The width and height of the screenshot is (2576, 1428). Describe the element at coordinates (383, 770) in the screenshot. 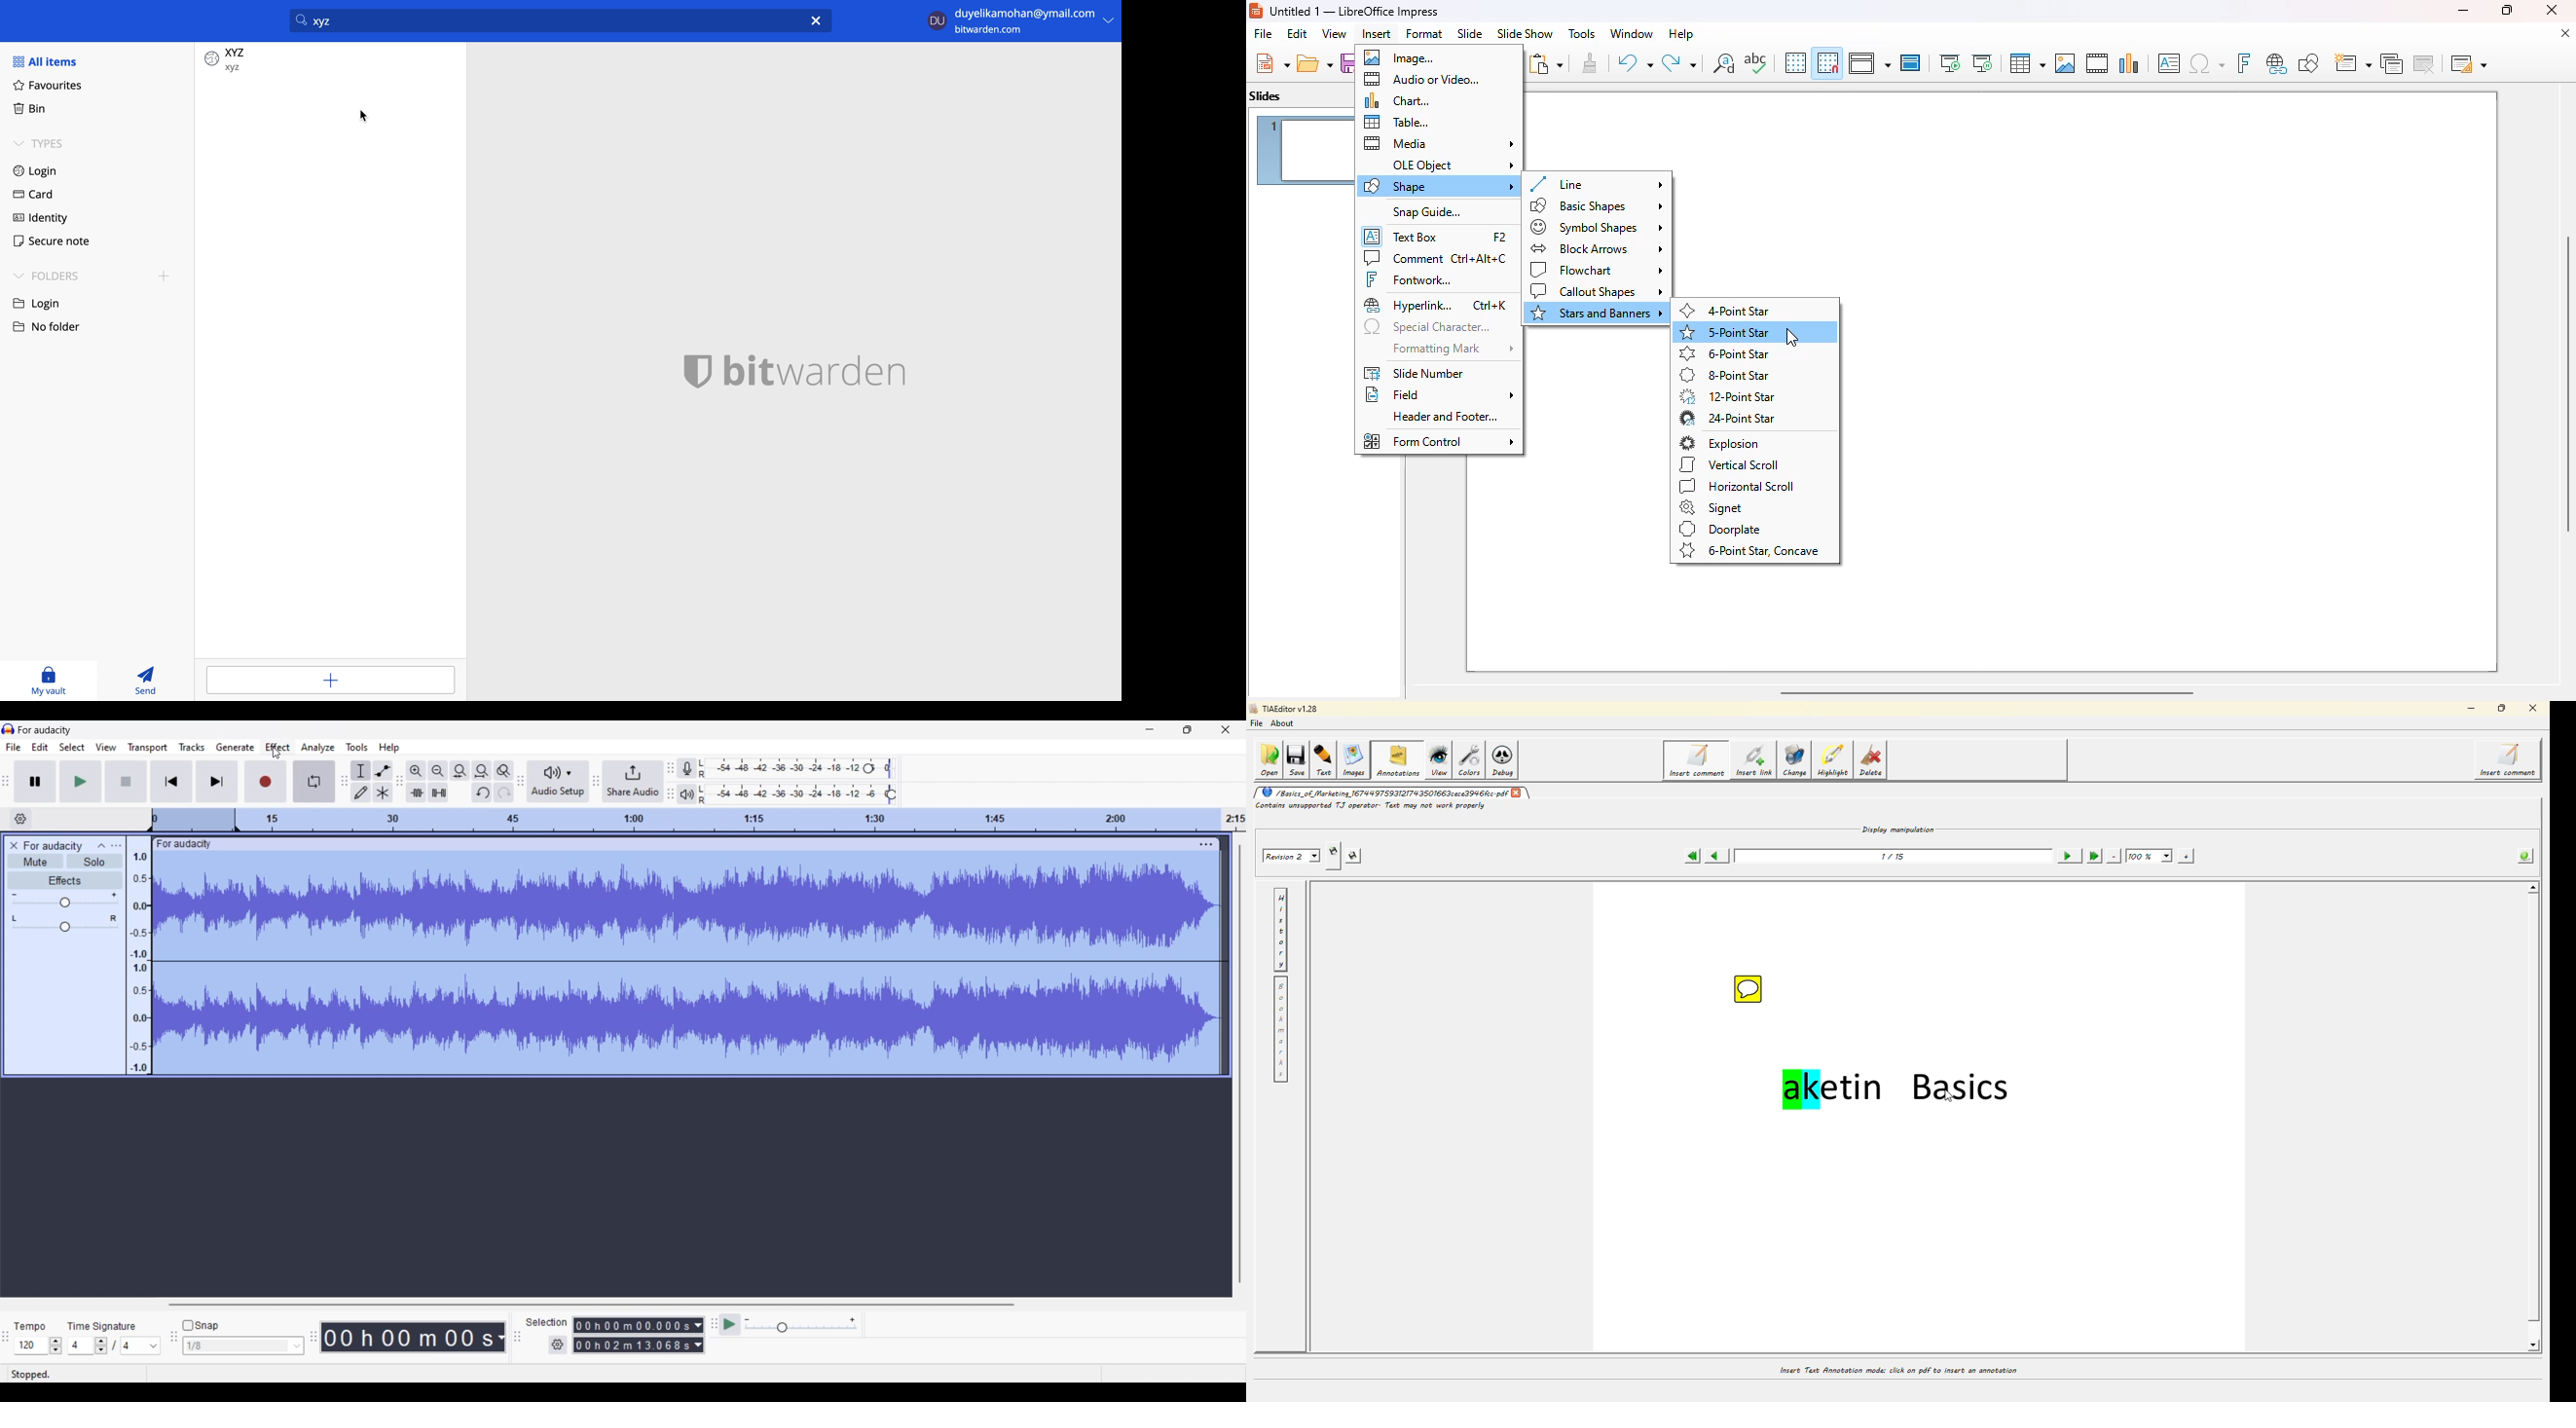

I see `Envelop tool` at that location.